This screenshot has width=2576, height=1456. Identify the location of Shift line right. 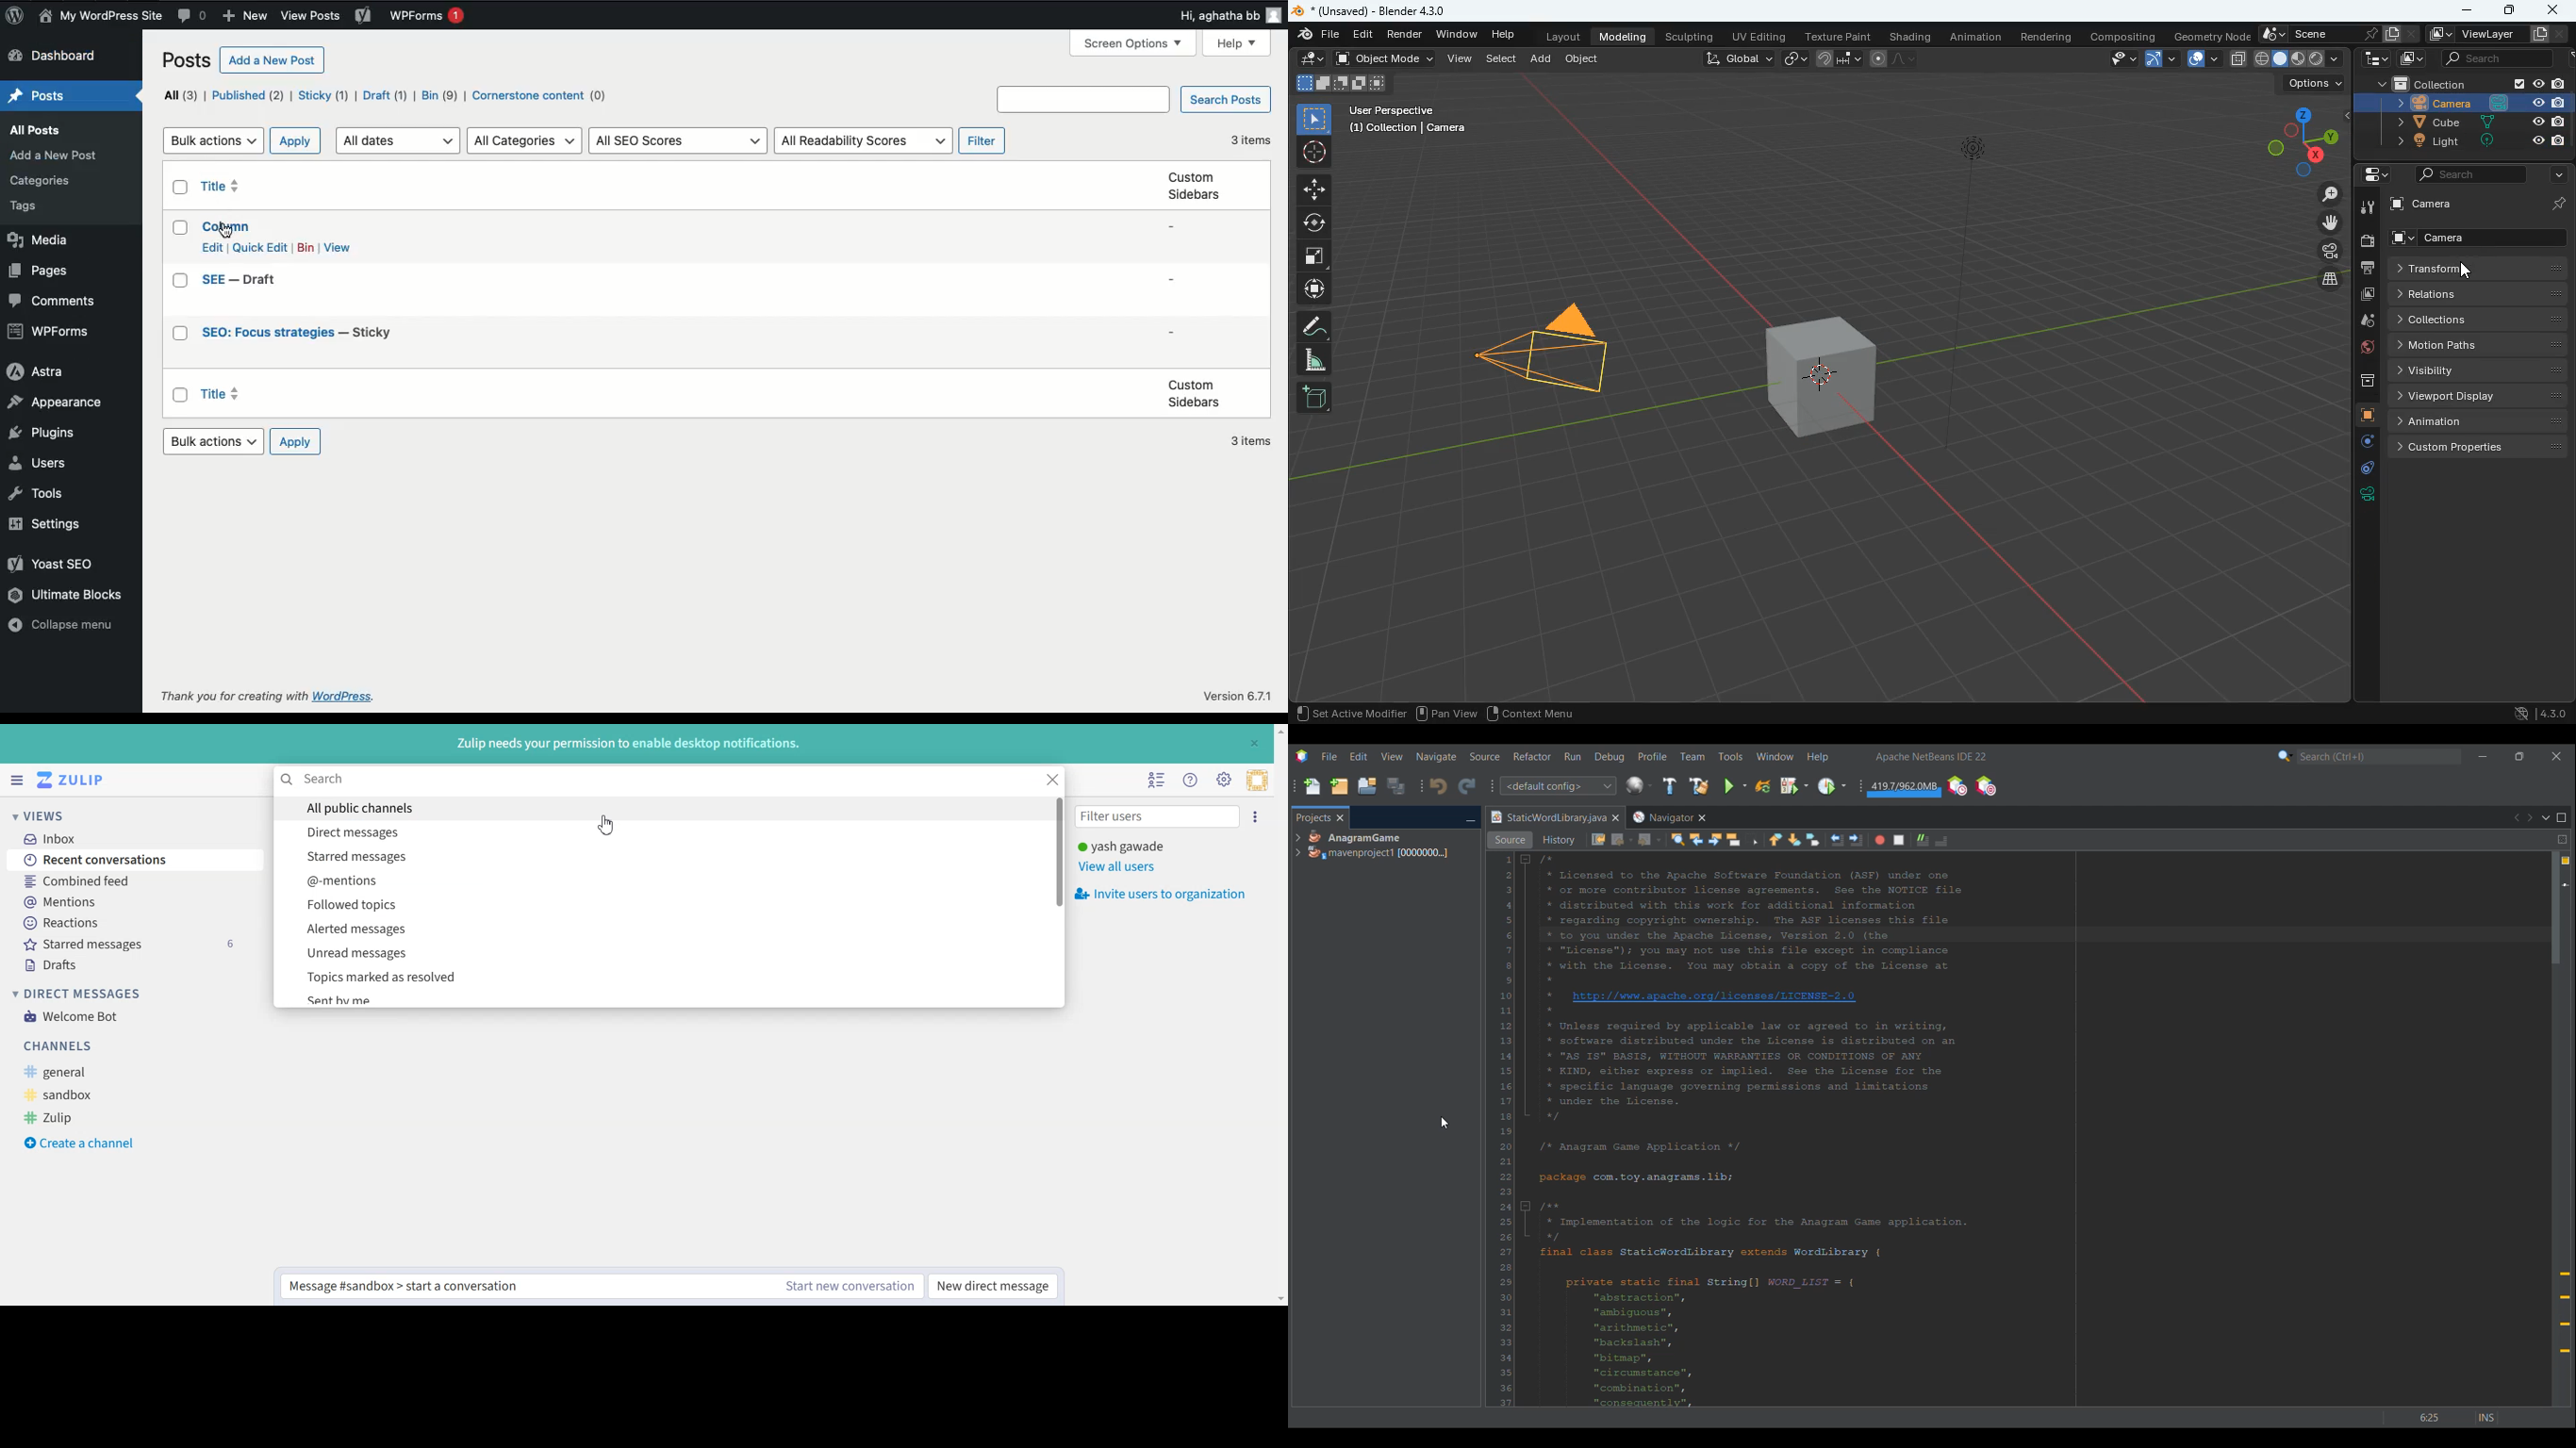
(1856, 840).